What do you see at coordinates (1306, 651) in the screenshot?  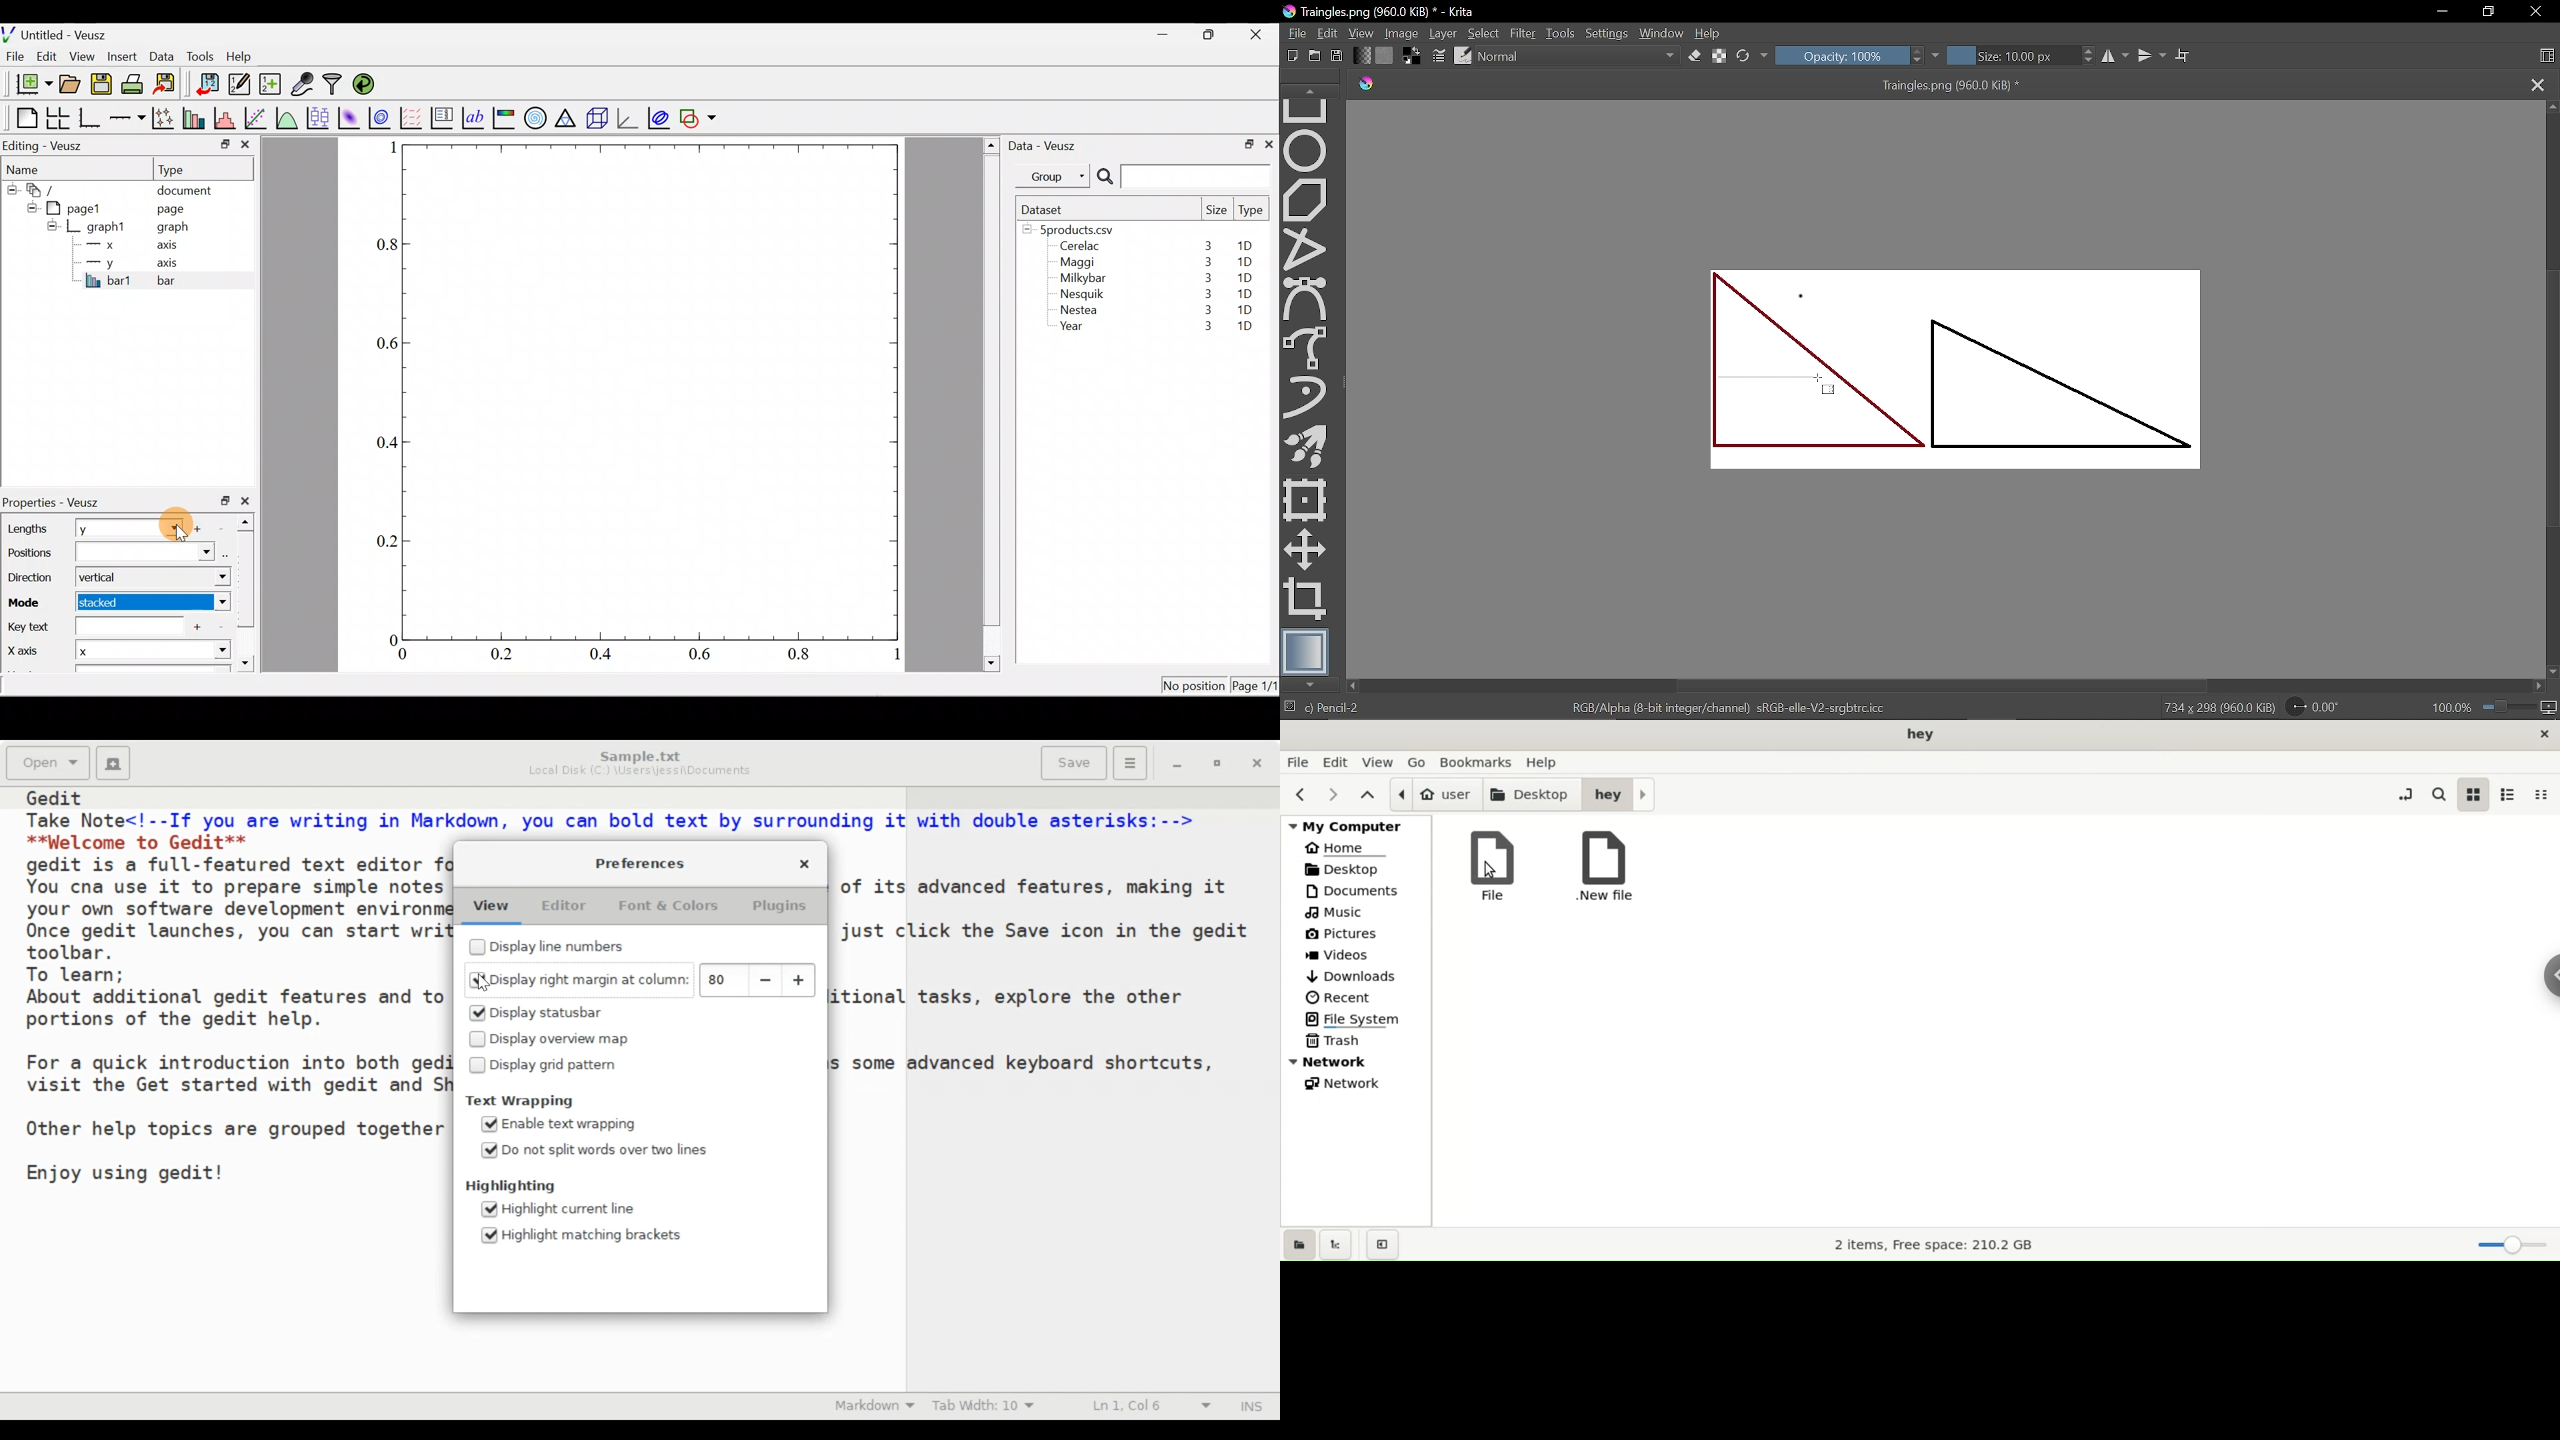 I see `Gradient tool` at bounding box center [1306, 651].